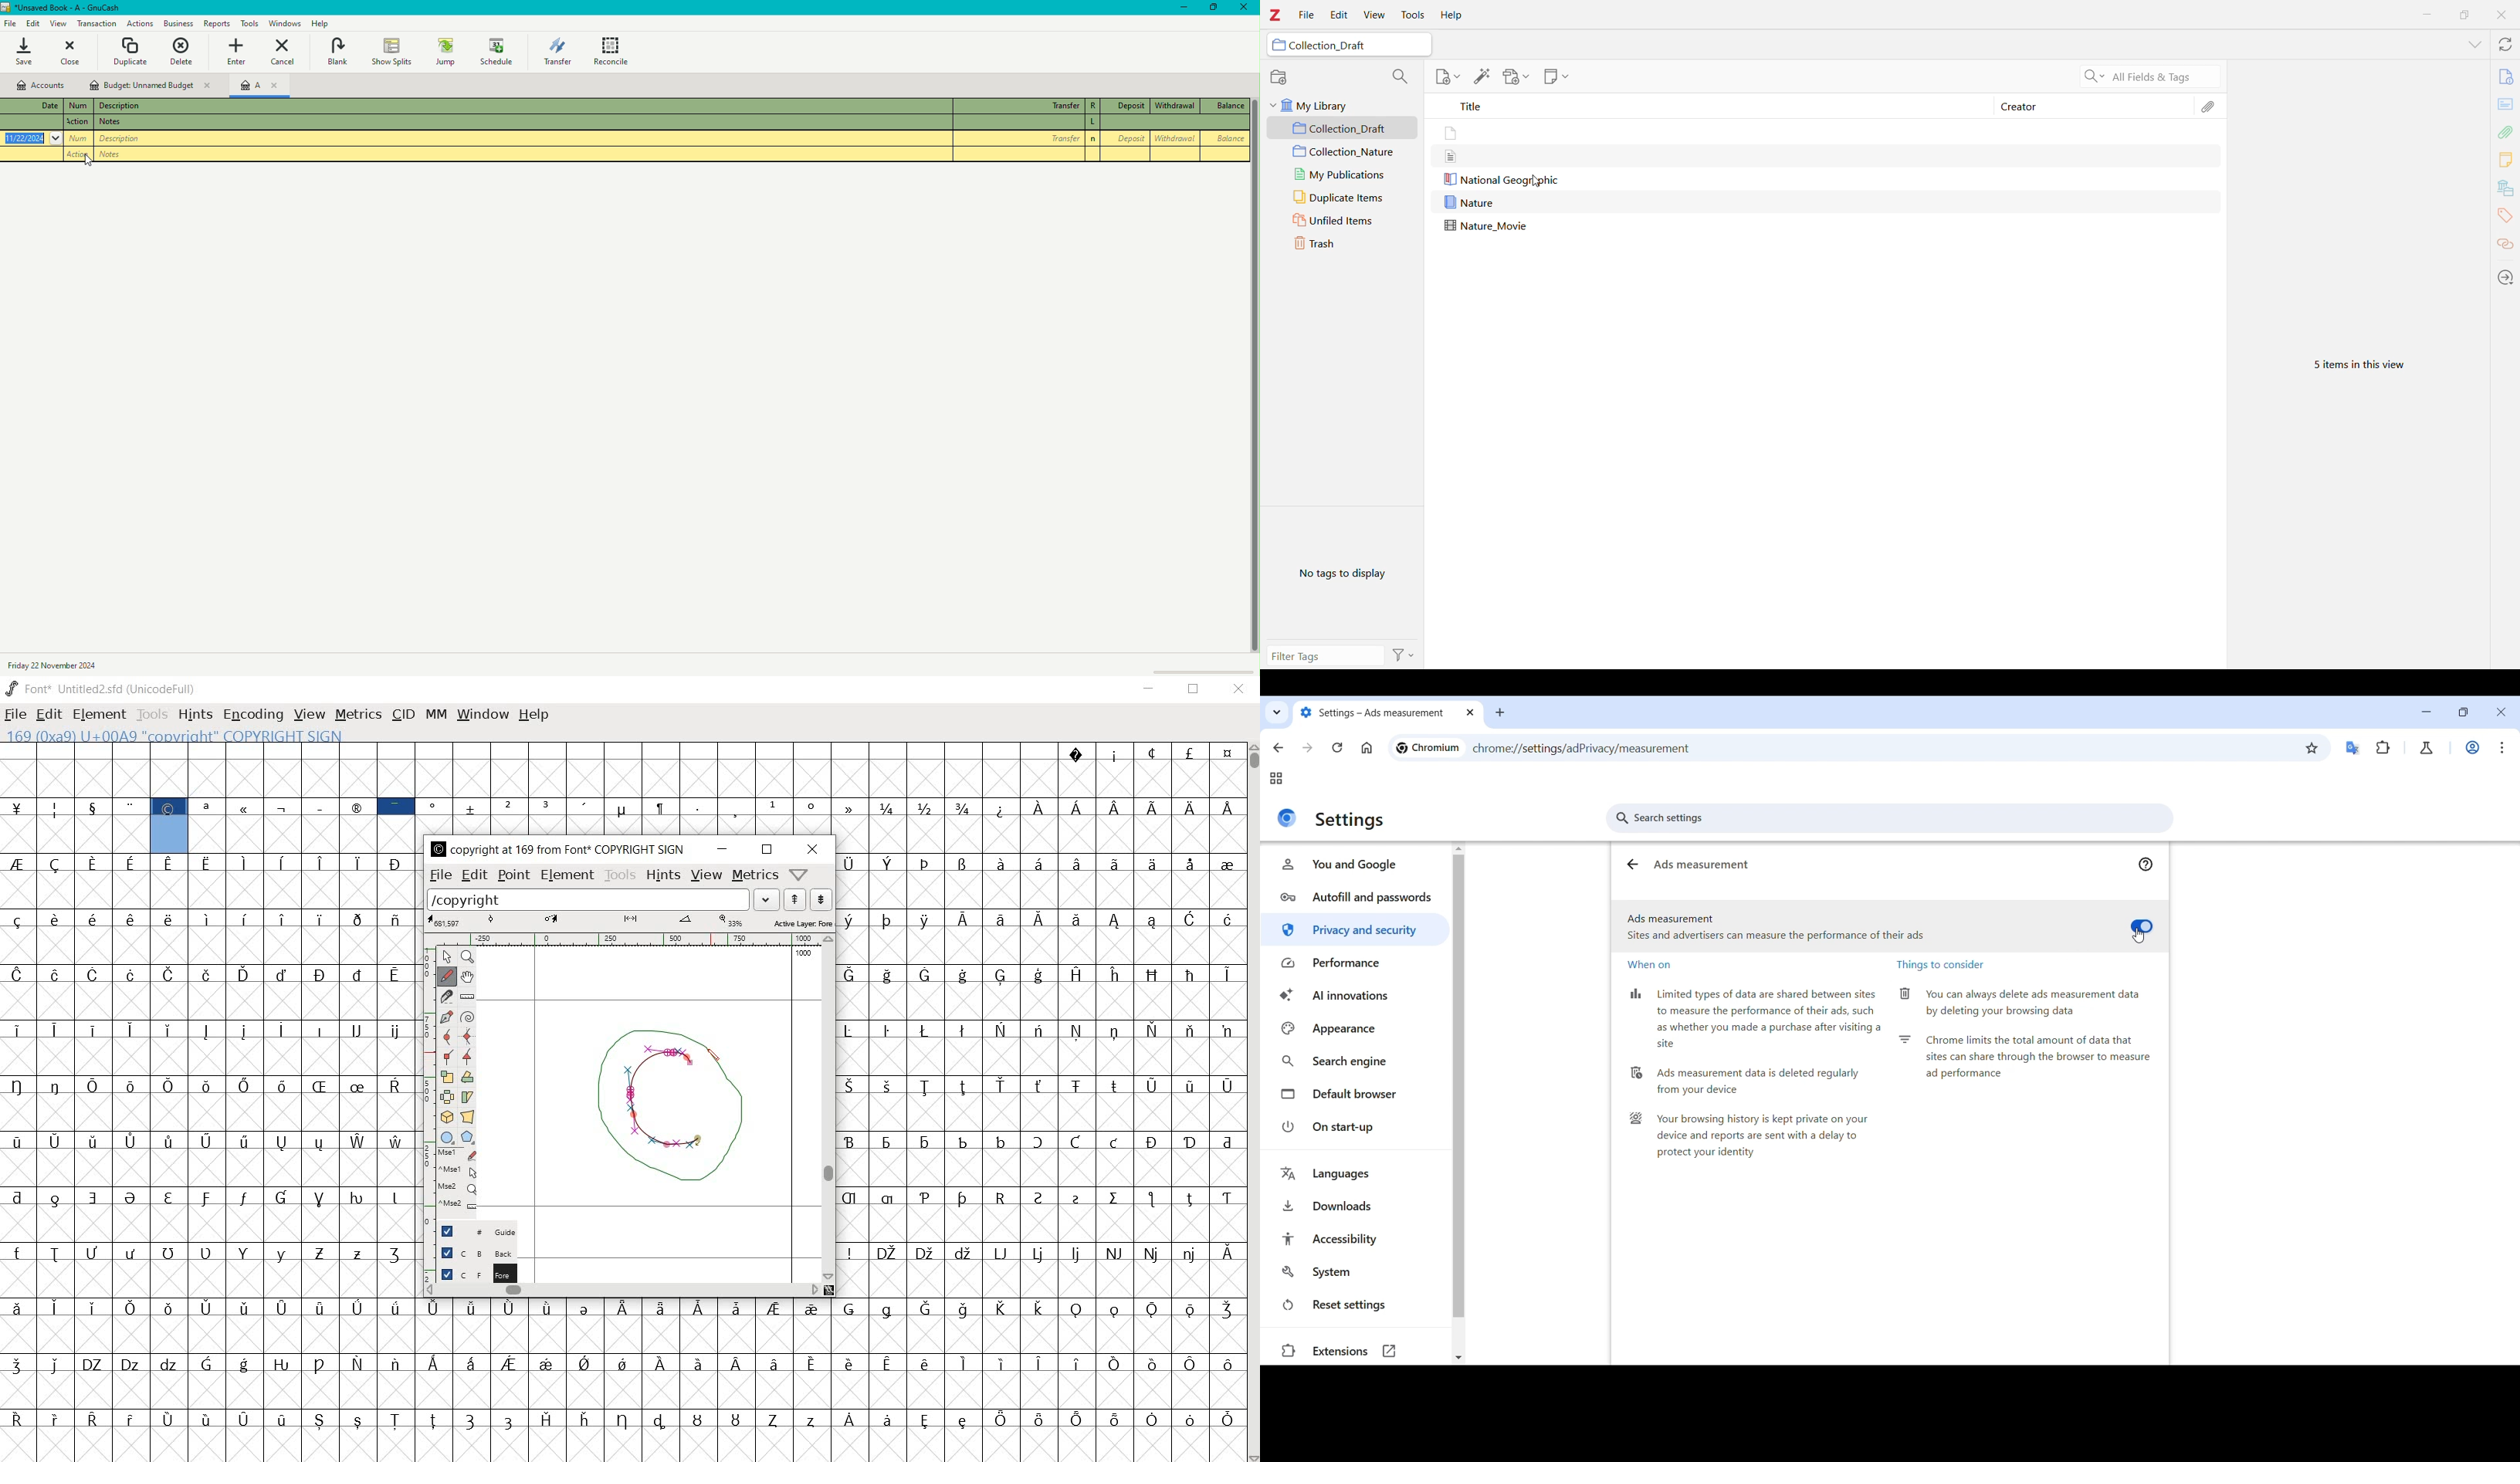 The height and width of the screenshot is (1484, 2520). I want to click on Collection_Draft, so click(1347, 46).